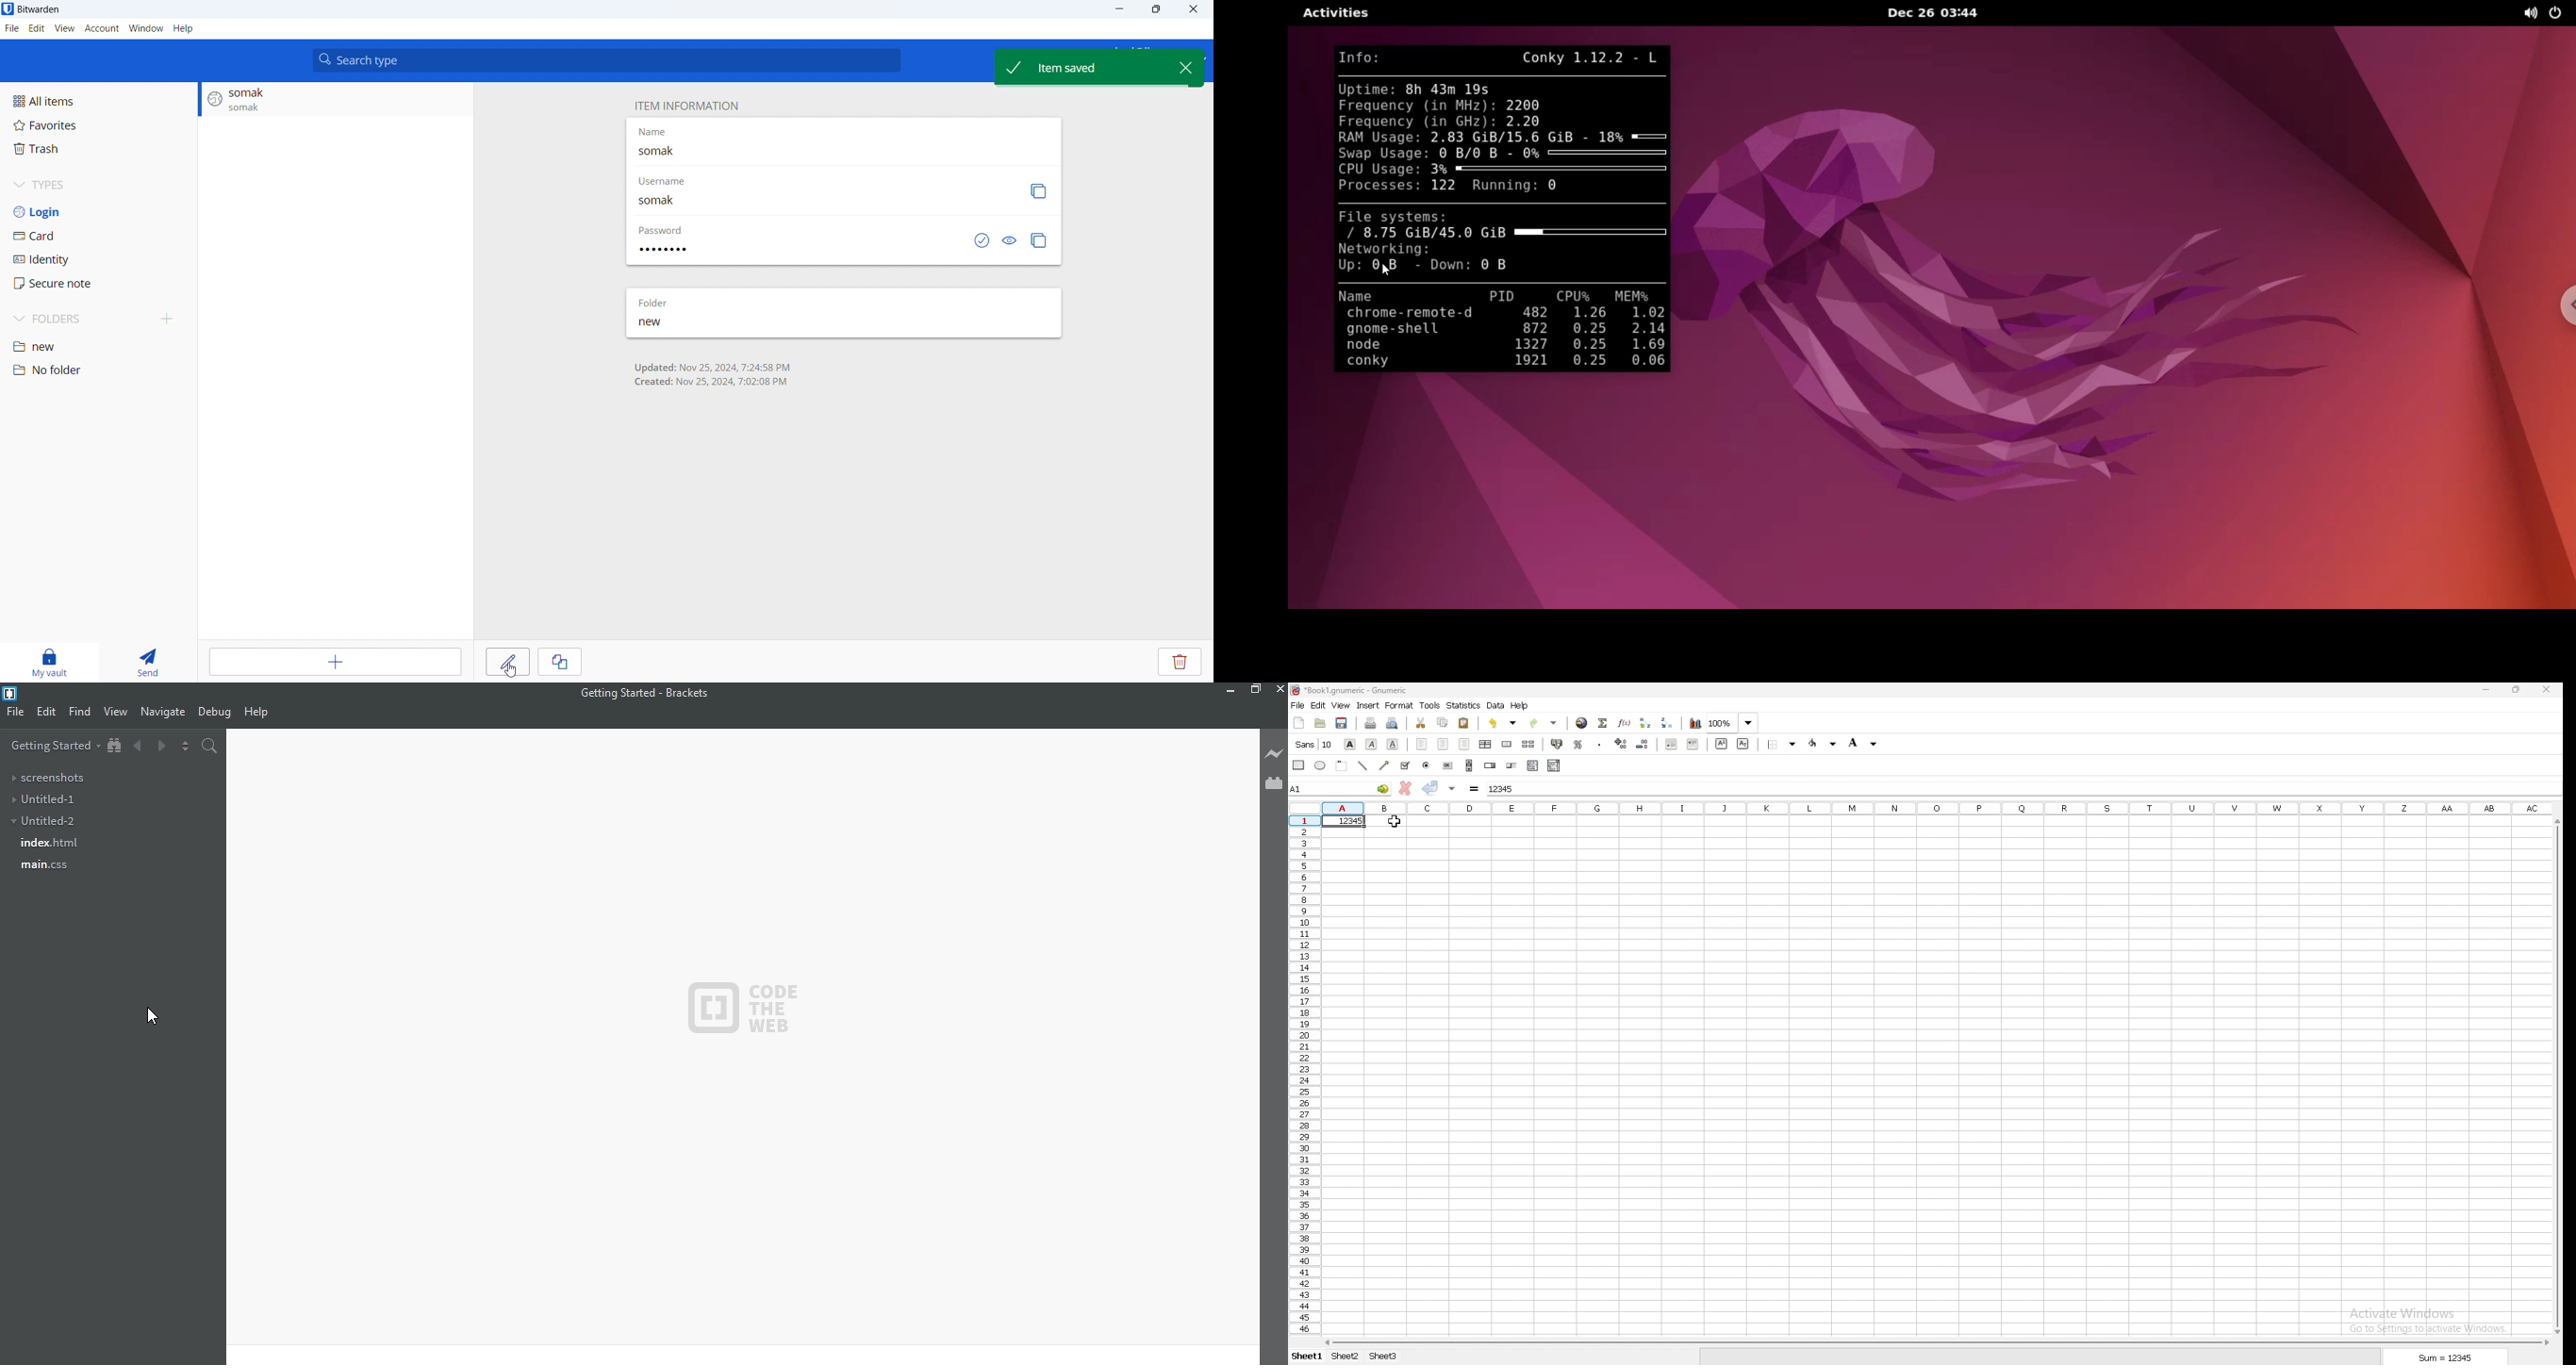 This screenshot has height=1372, width=2576. I want to click on all items, so click(98, 101).